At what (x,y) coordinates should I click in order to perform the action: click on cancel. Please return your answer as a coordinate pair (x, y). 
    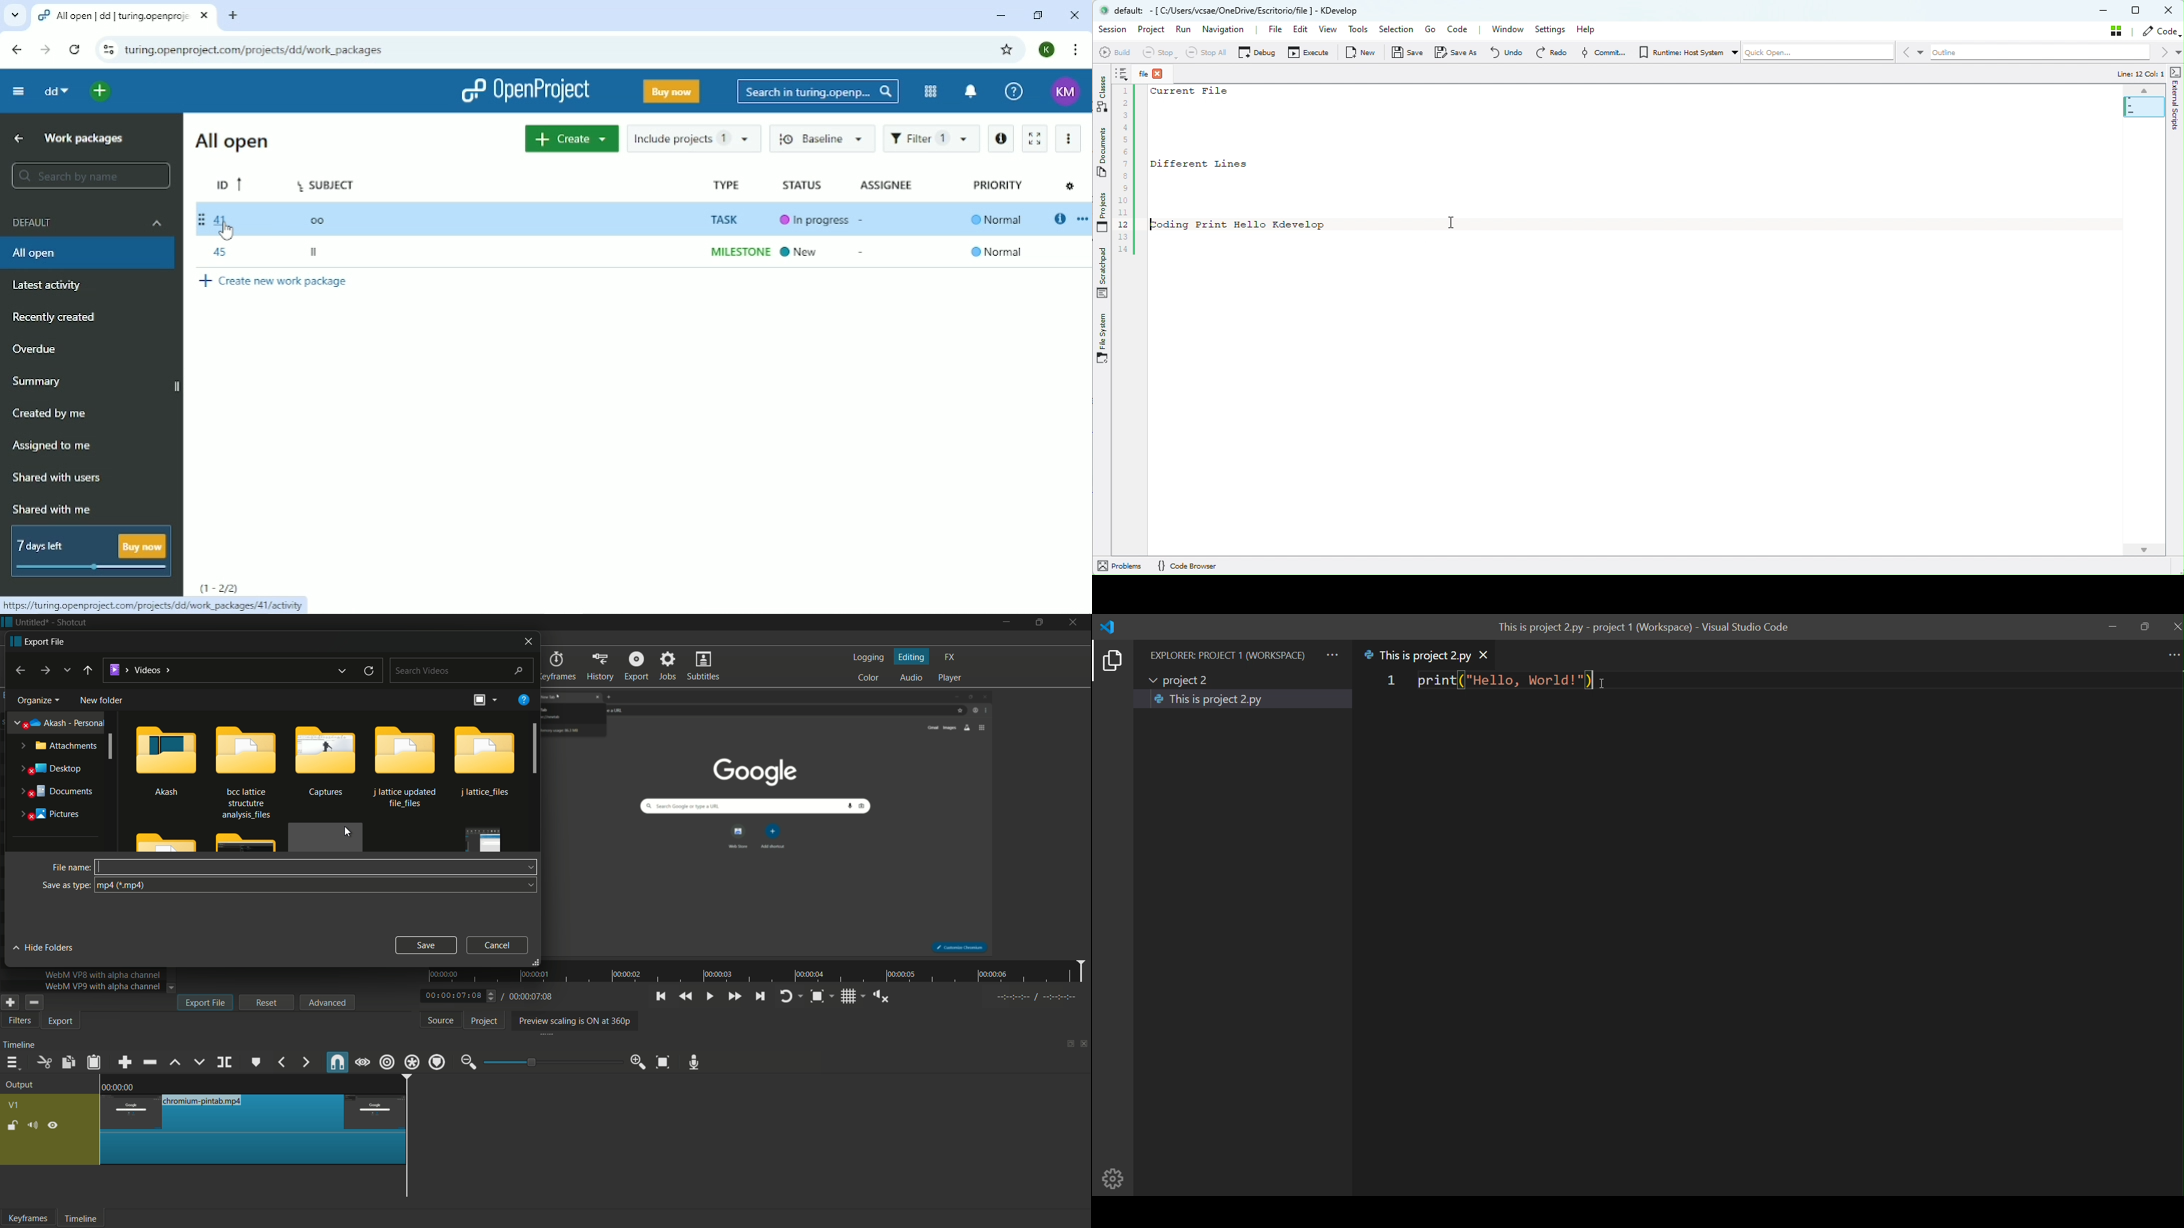
    Looking at the image, I should click on (499, 945).